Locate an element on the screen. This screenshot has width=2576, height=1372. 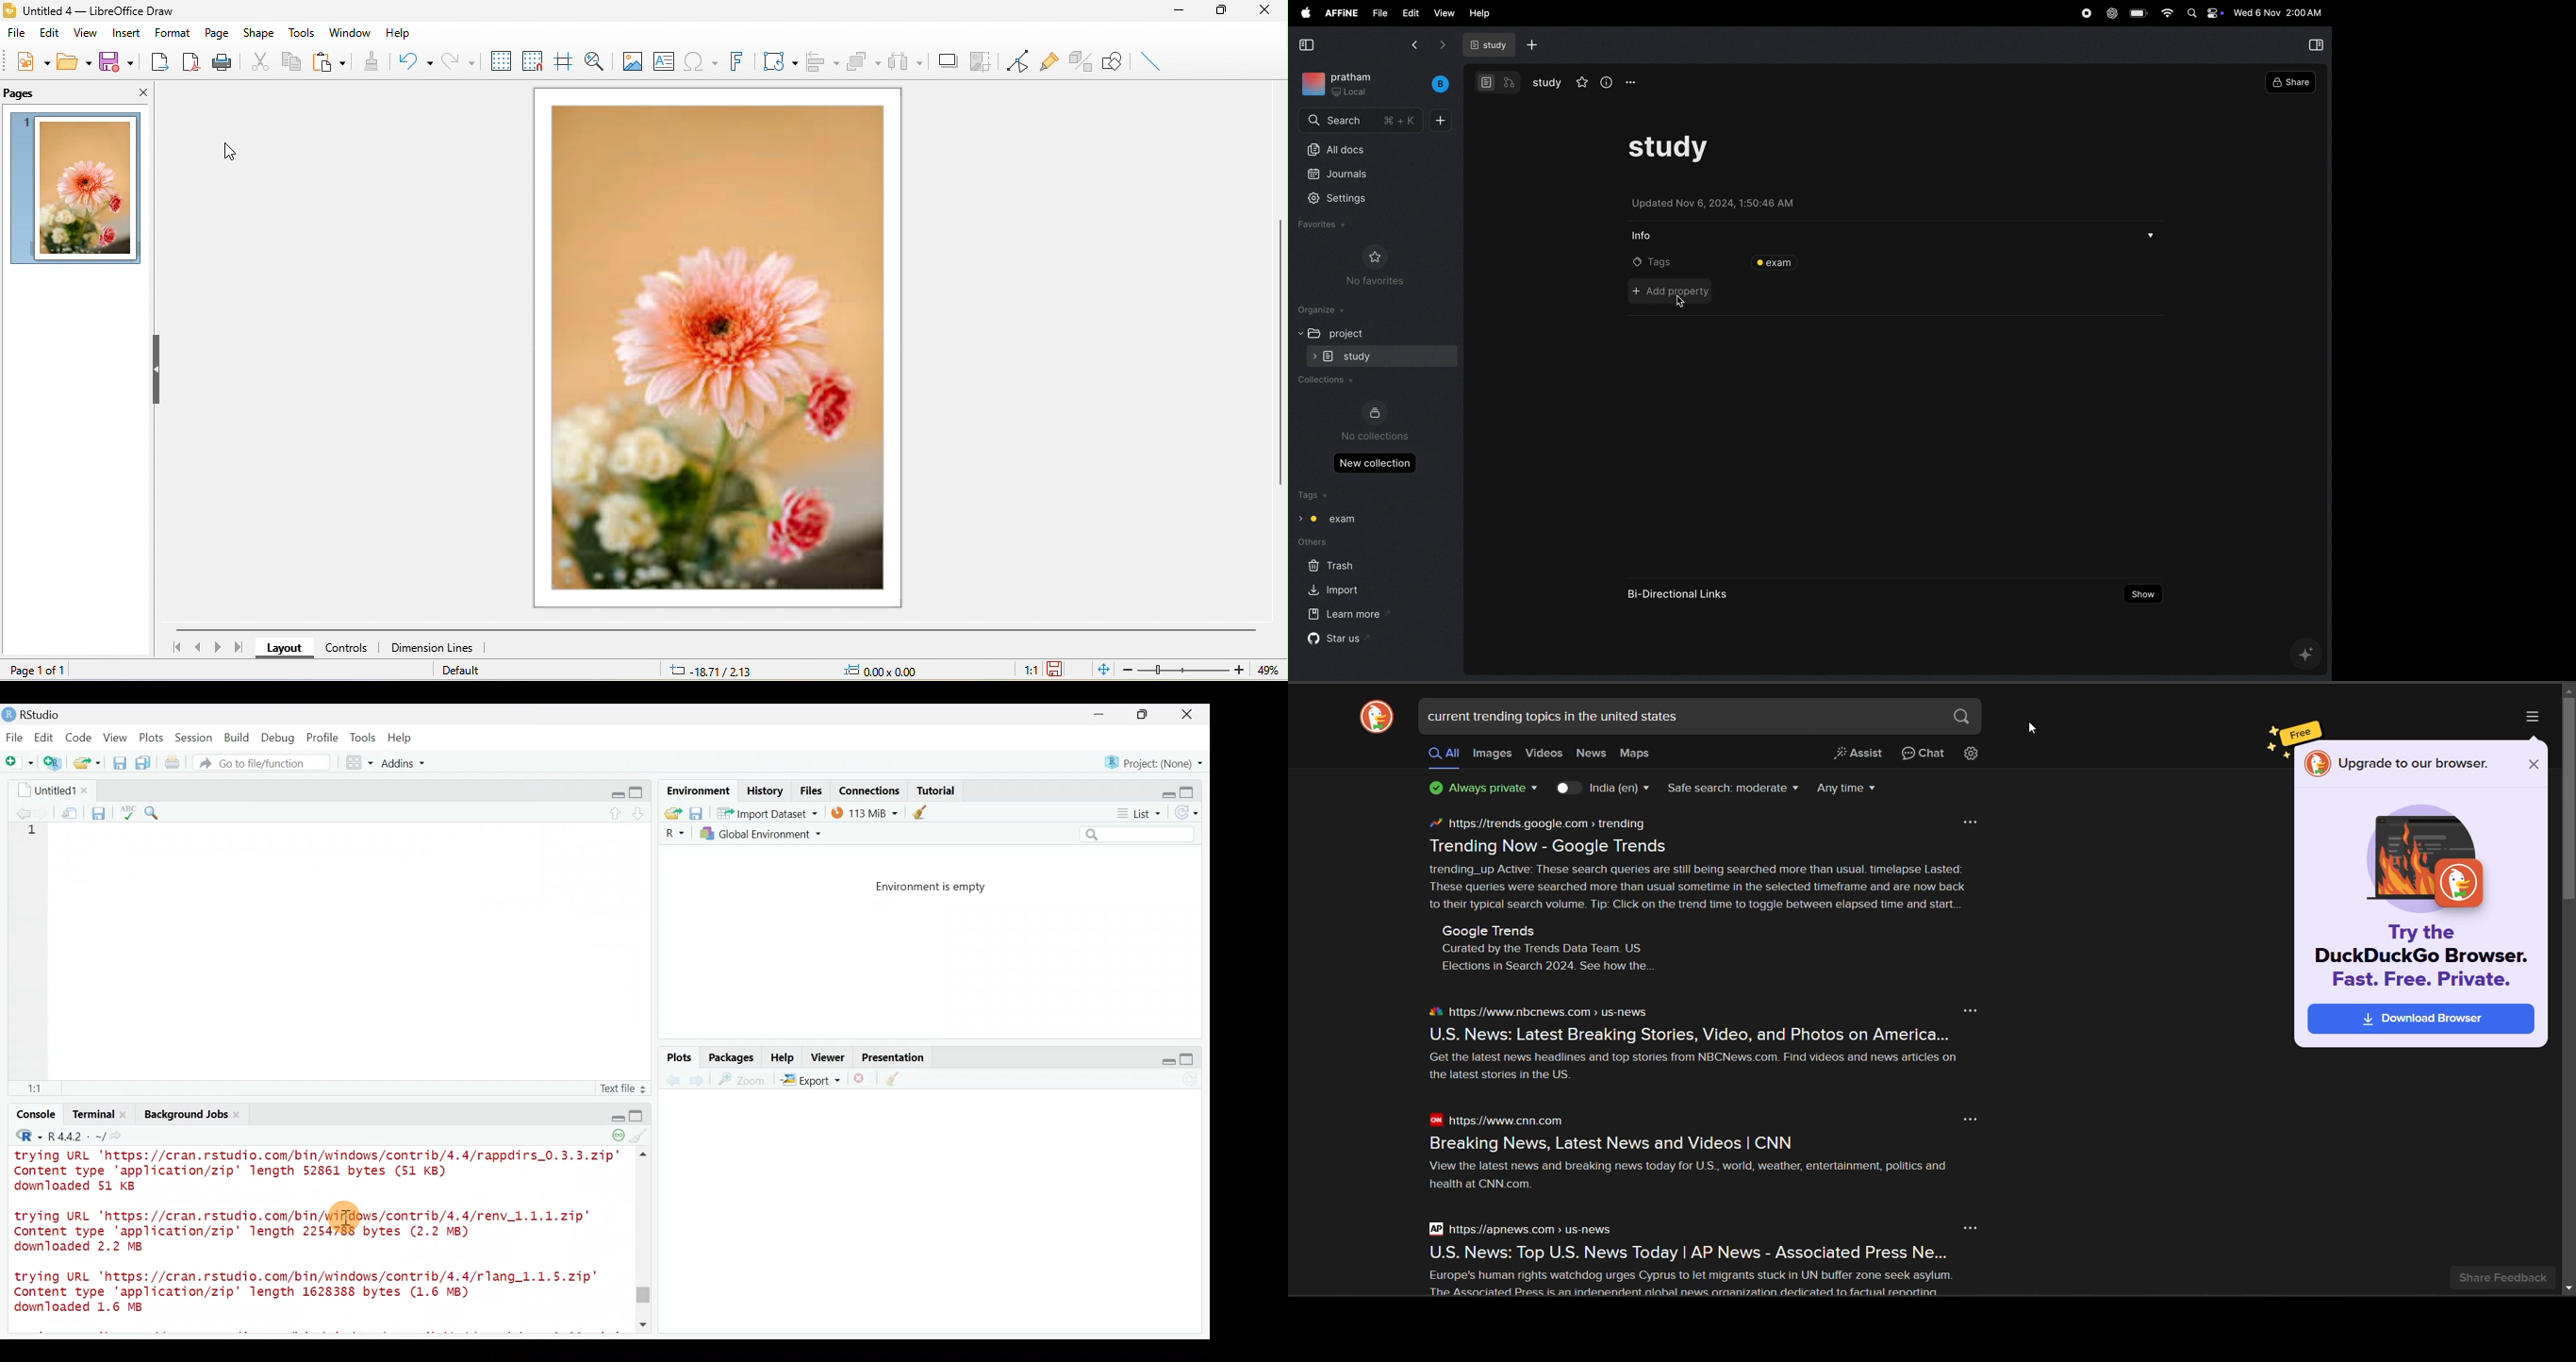
Europe's human rights watchdog urges Cyprus to let migrants stuck in UN buffer zone seek asylum.
The Acenciated Precc ic an indenendent alohal news araanization dedicated to factiial renortina is located at coordinates (1697, 1282).